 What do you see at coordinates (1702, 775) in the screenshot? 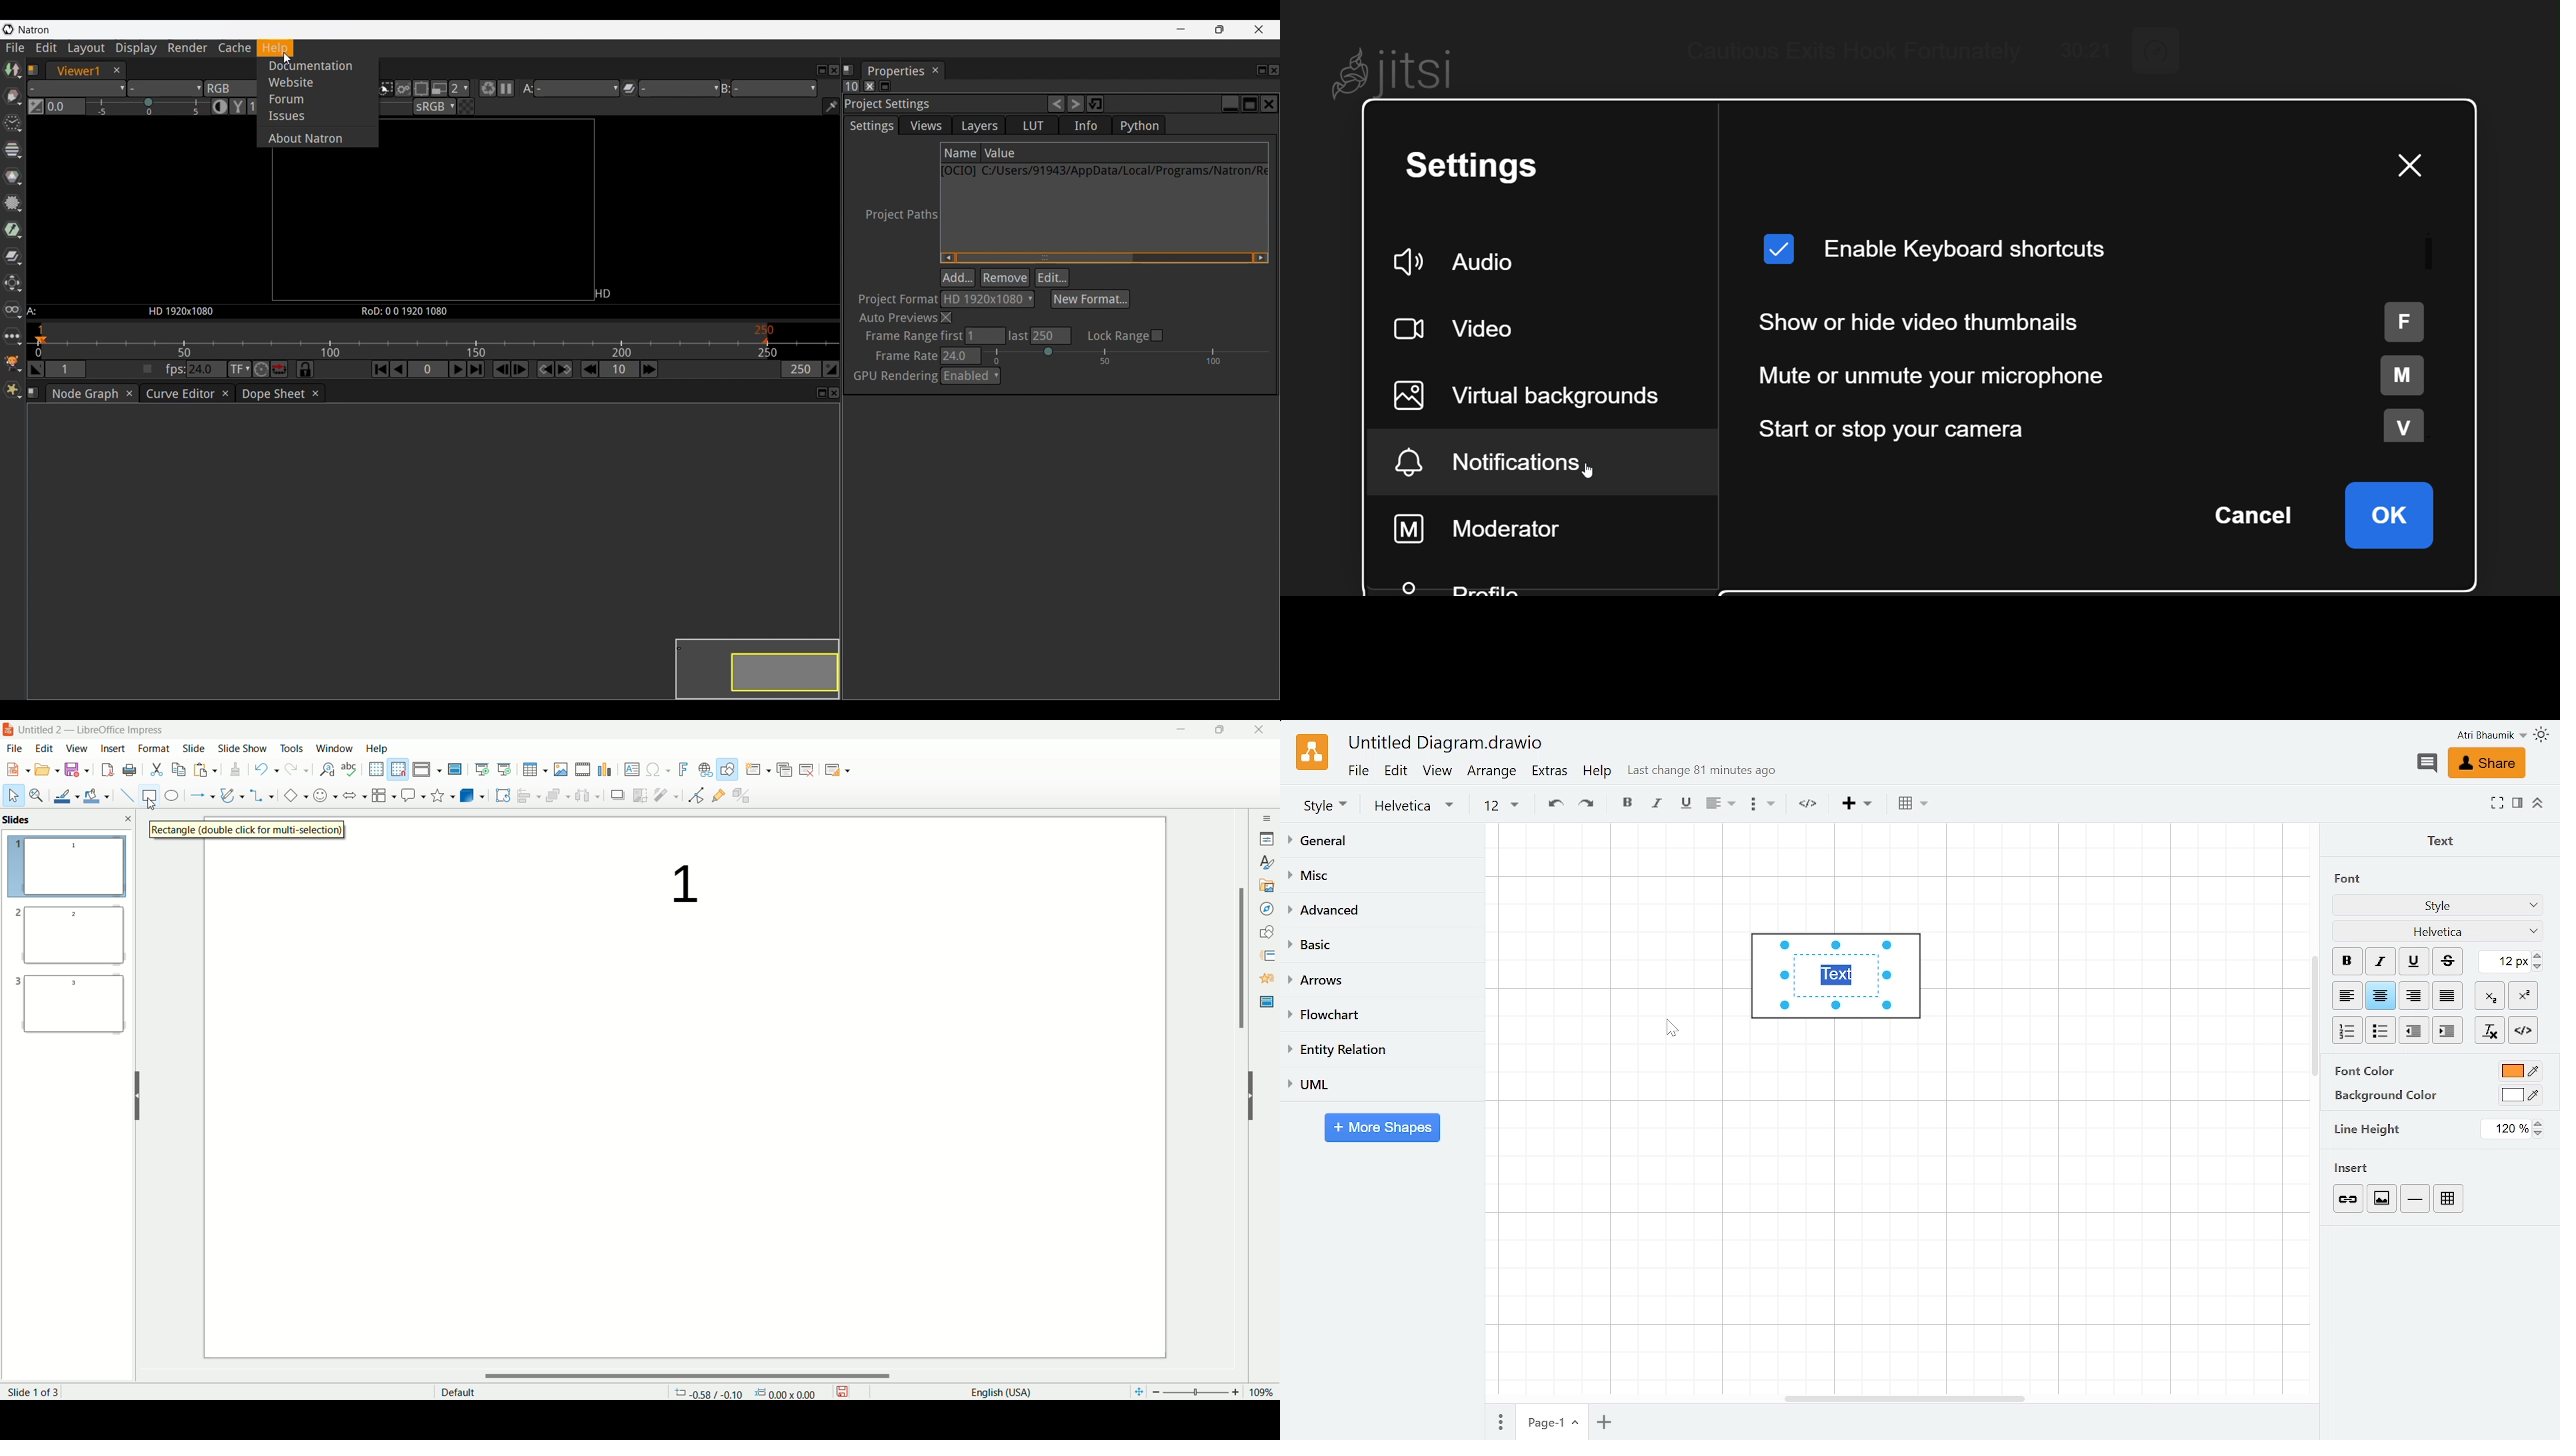
I see `Last change` at bounding box center [1702, 775].